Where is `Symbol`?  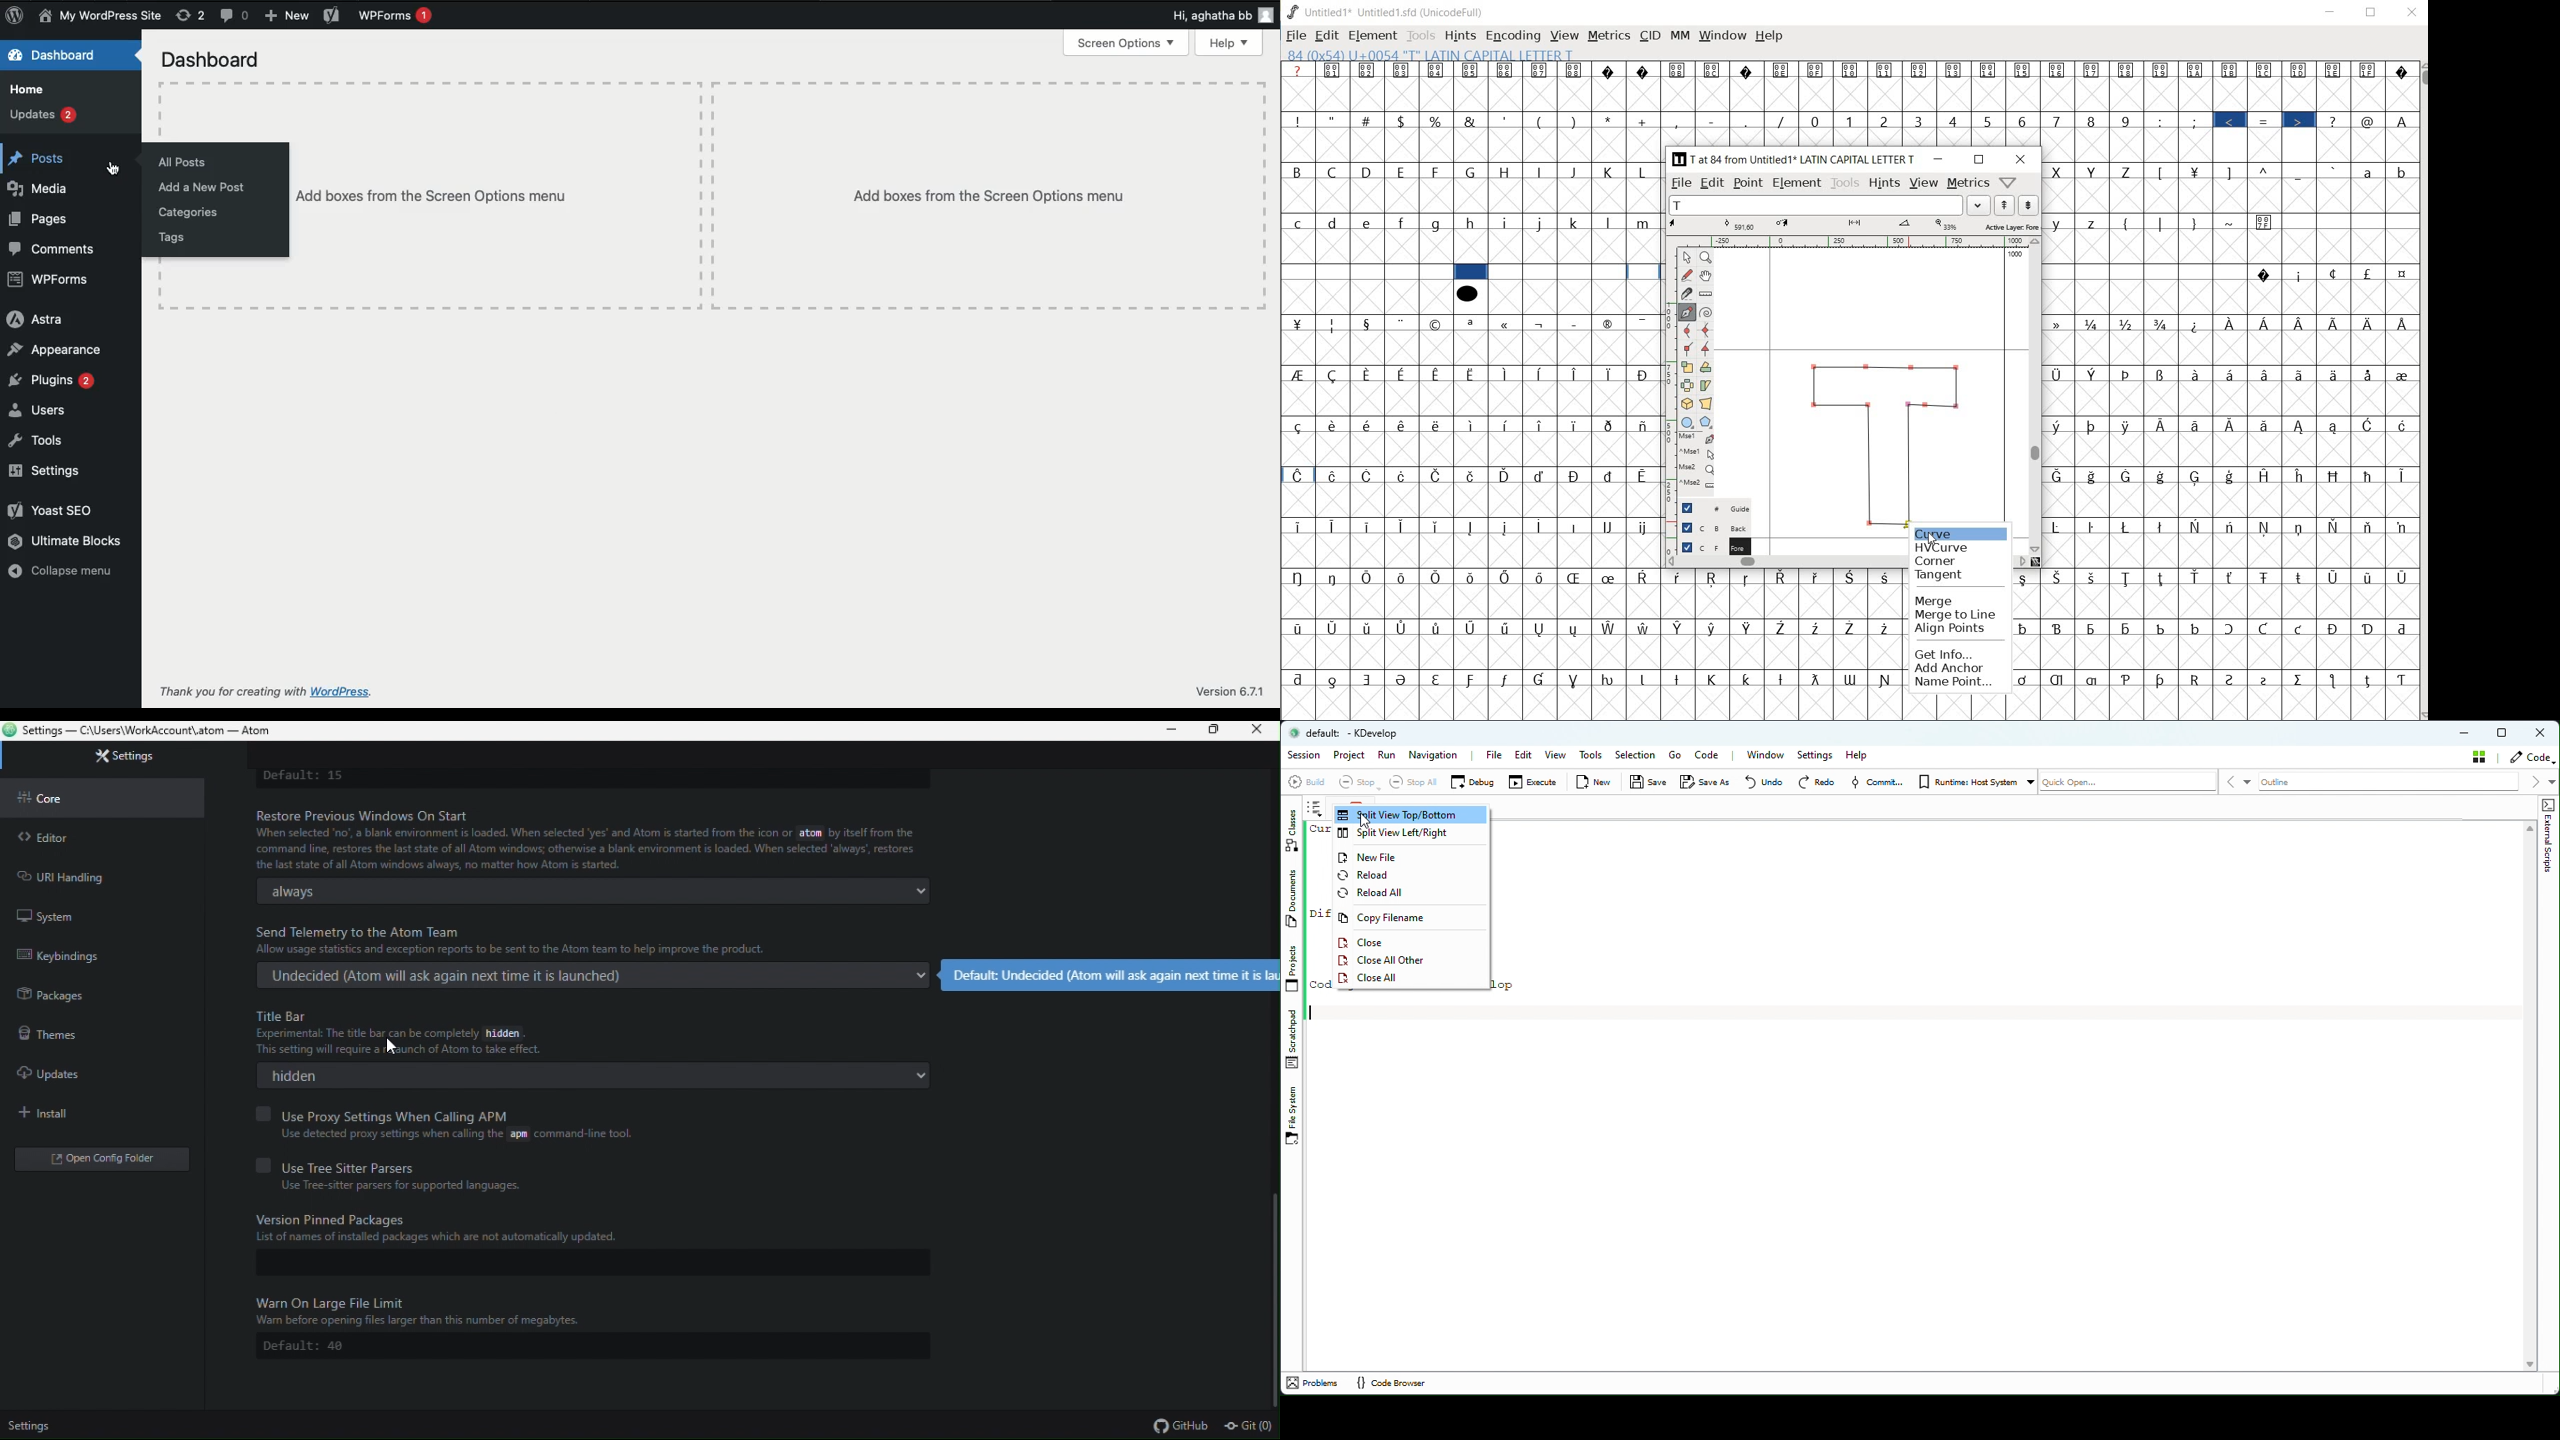 Symbol is located at coordinates (1989, 70).